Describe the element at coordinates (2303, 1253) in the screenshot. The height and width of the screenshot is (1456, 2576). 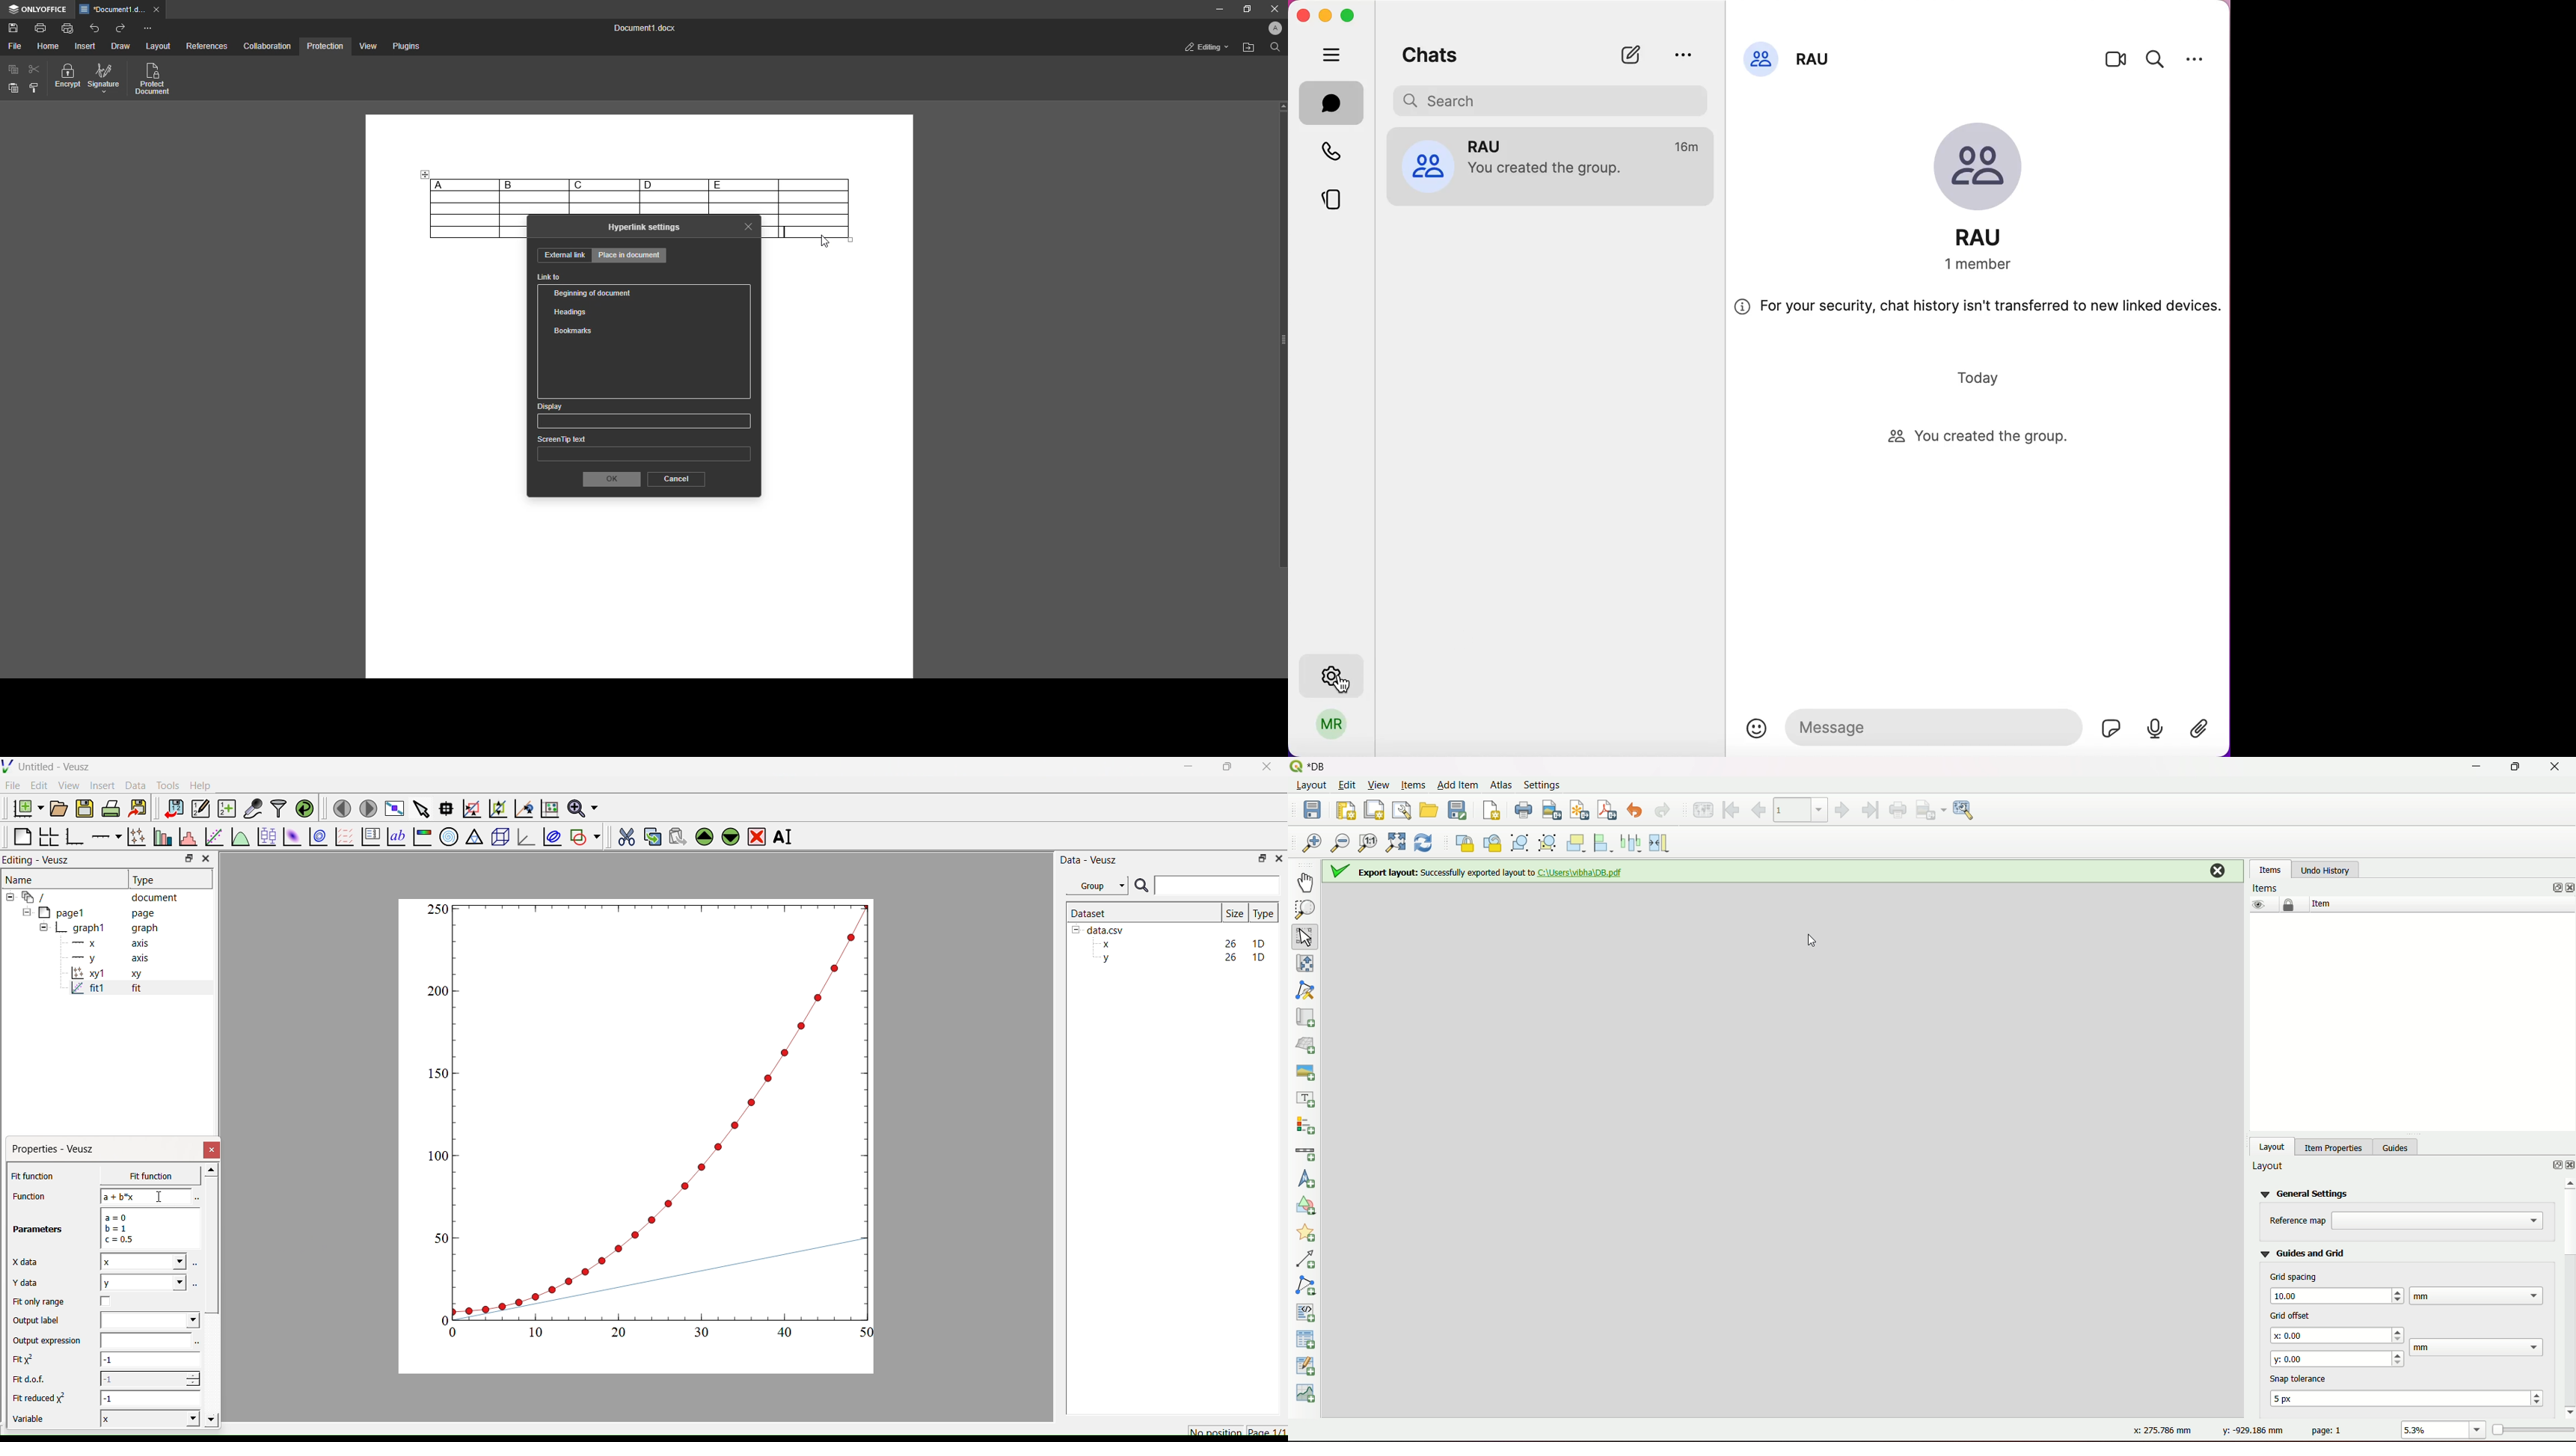
I see `guides and grid` at that location.